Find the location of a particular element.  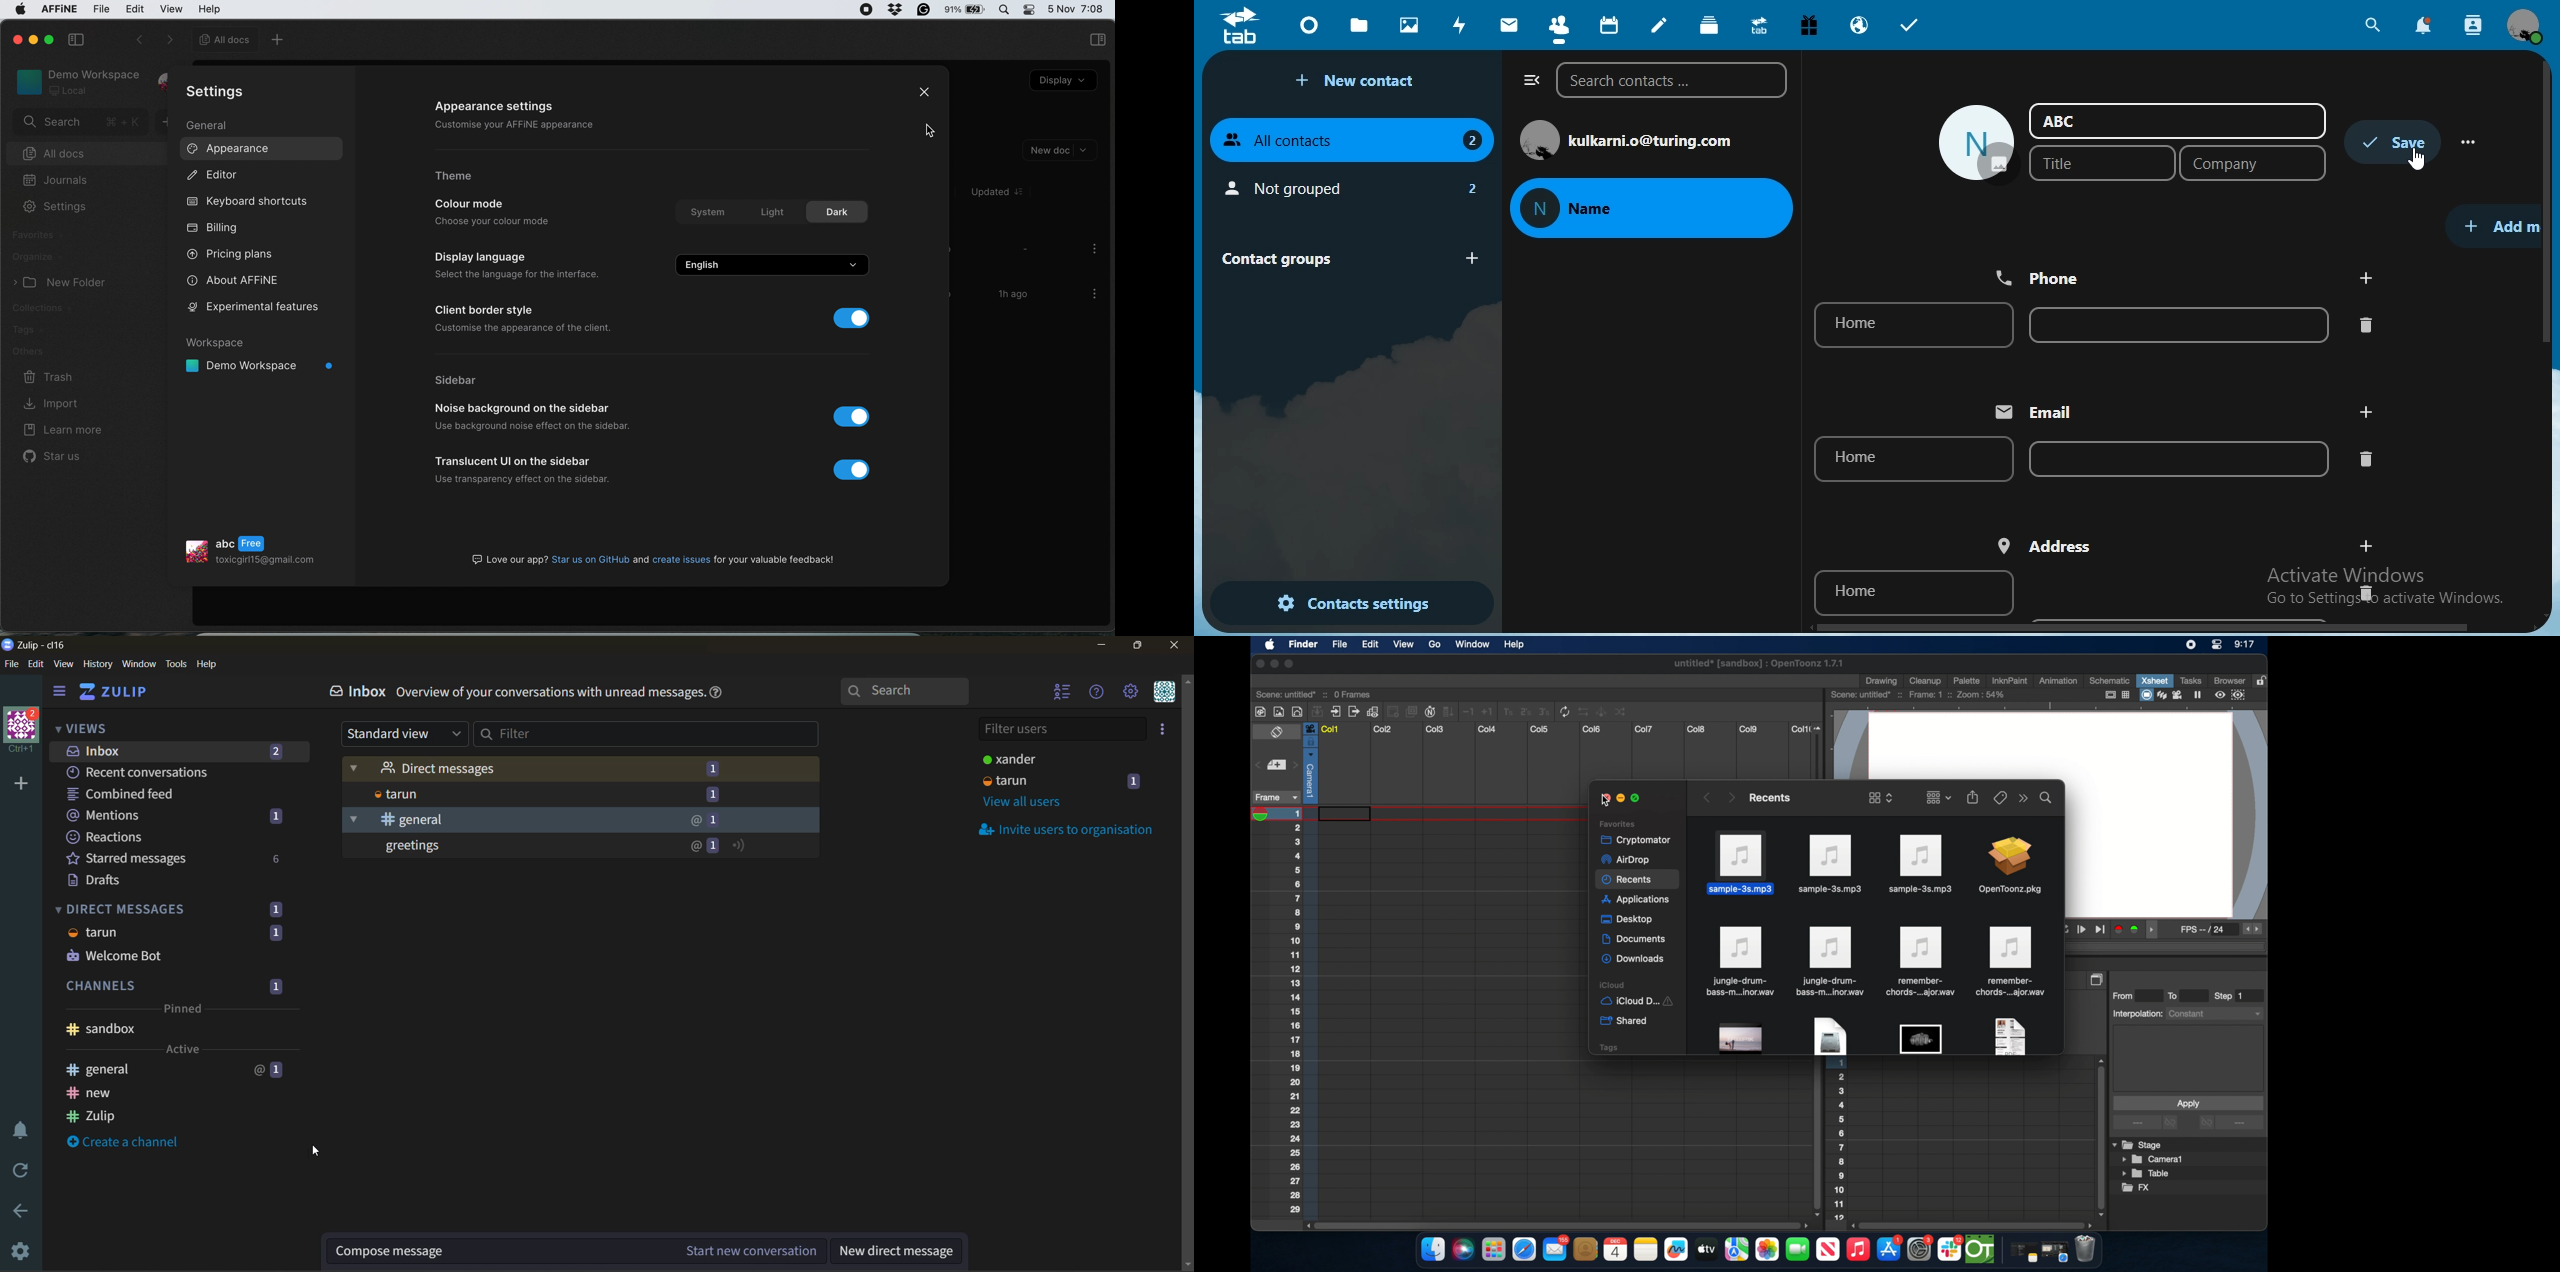

maximize is located at coordinates (1146, 647).